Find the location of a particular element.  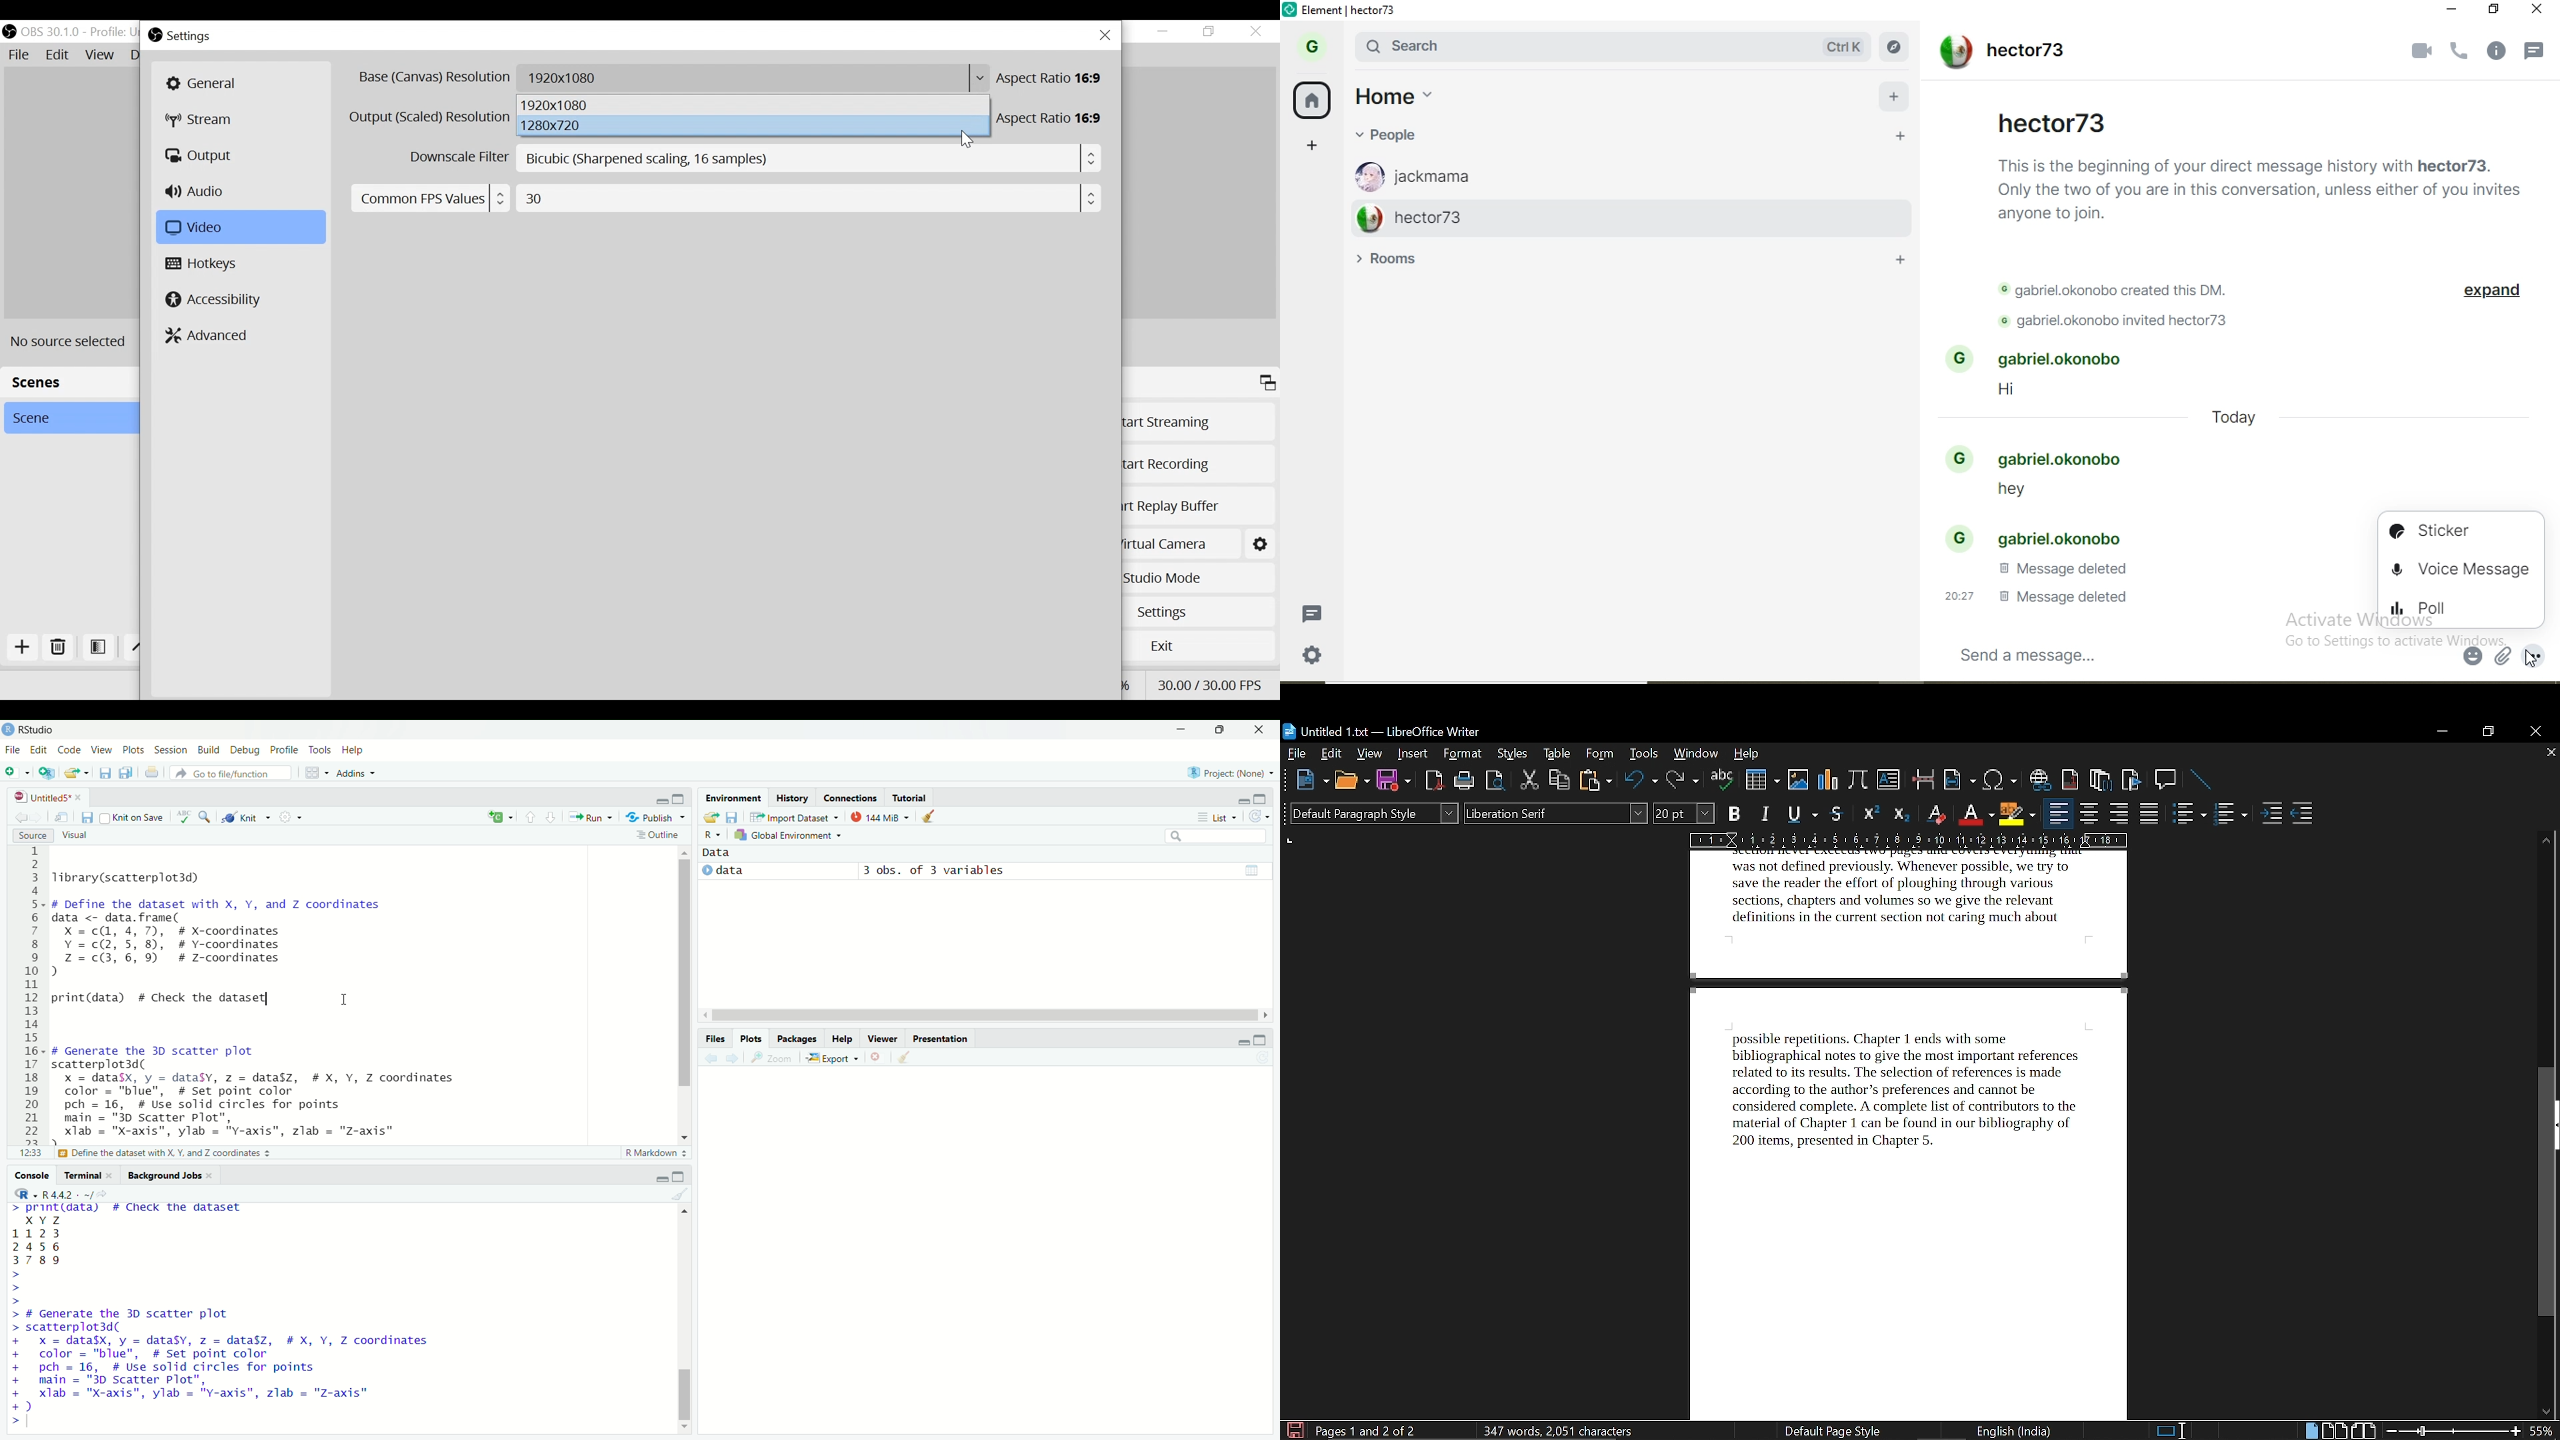

table is located at coordinates (1557, 755).